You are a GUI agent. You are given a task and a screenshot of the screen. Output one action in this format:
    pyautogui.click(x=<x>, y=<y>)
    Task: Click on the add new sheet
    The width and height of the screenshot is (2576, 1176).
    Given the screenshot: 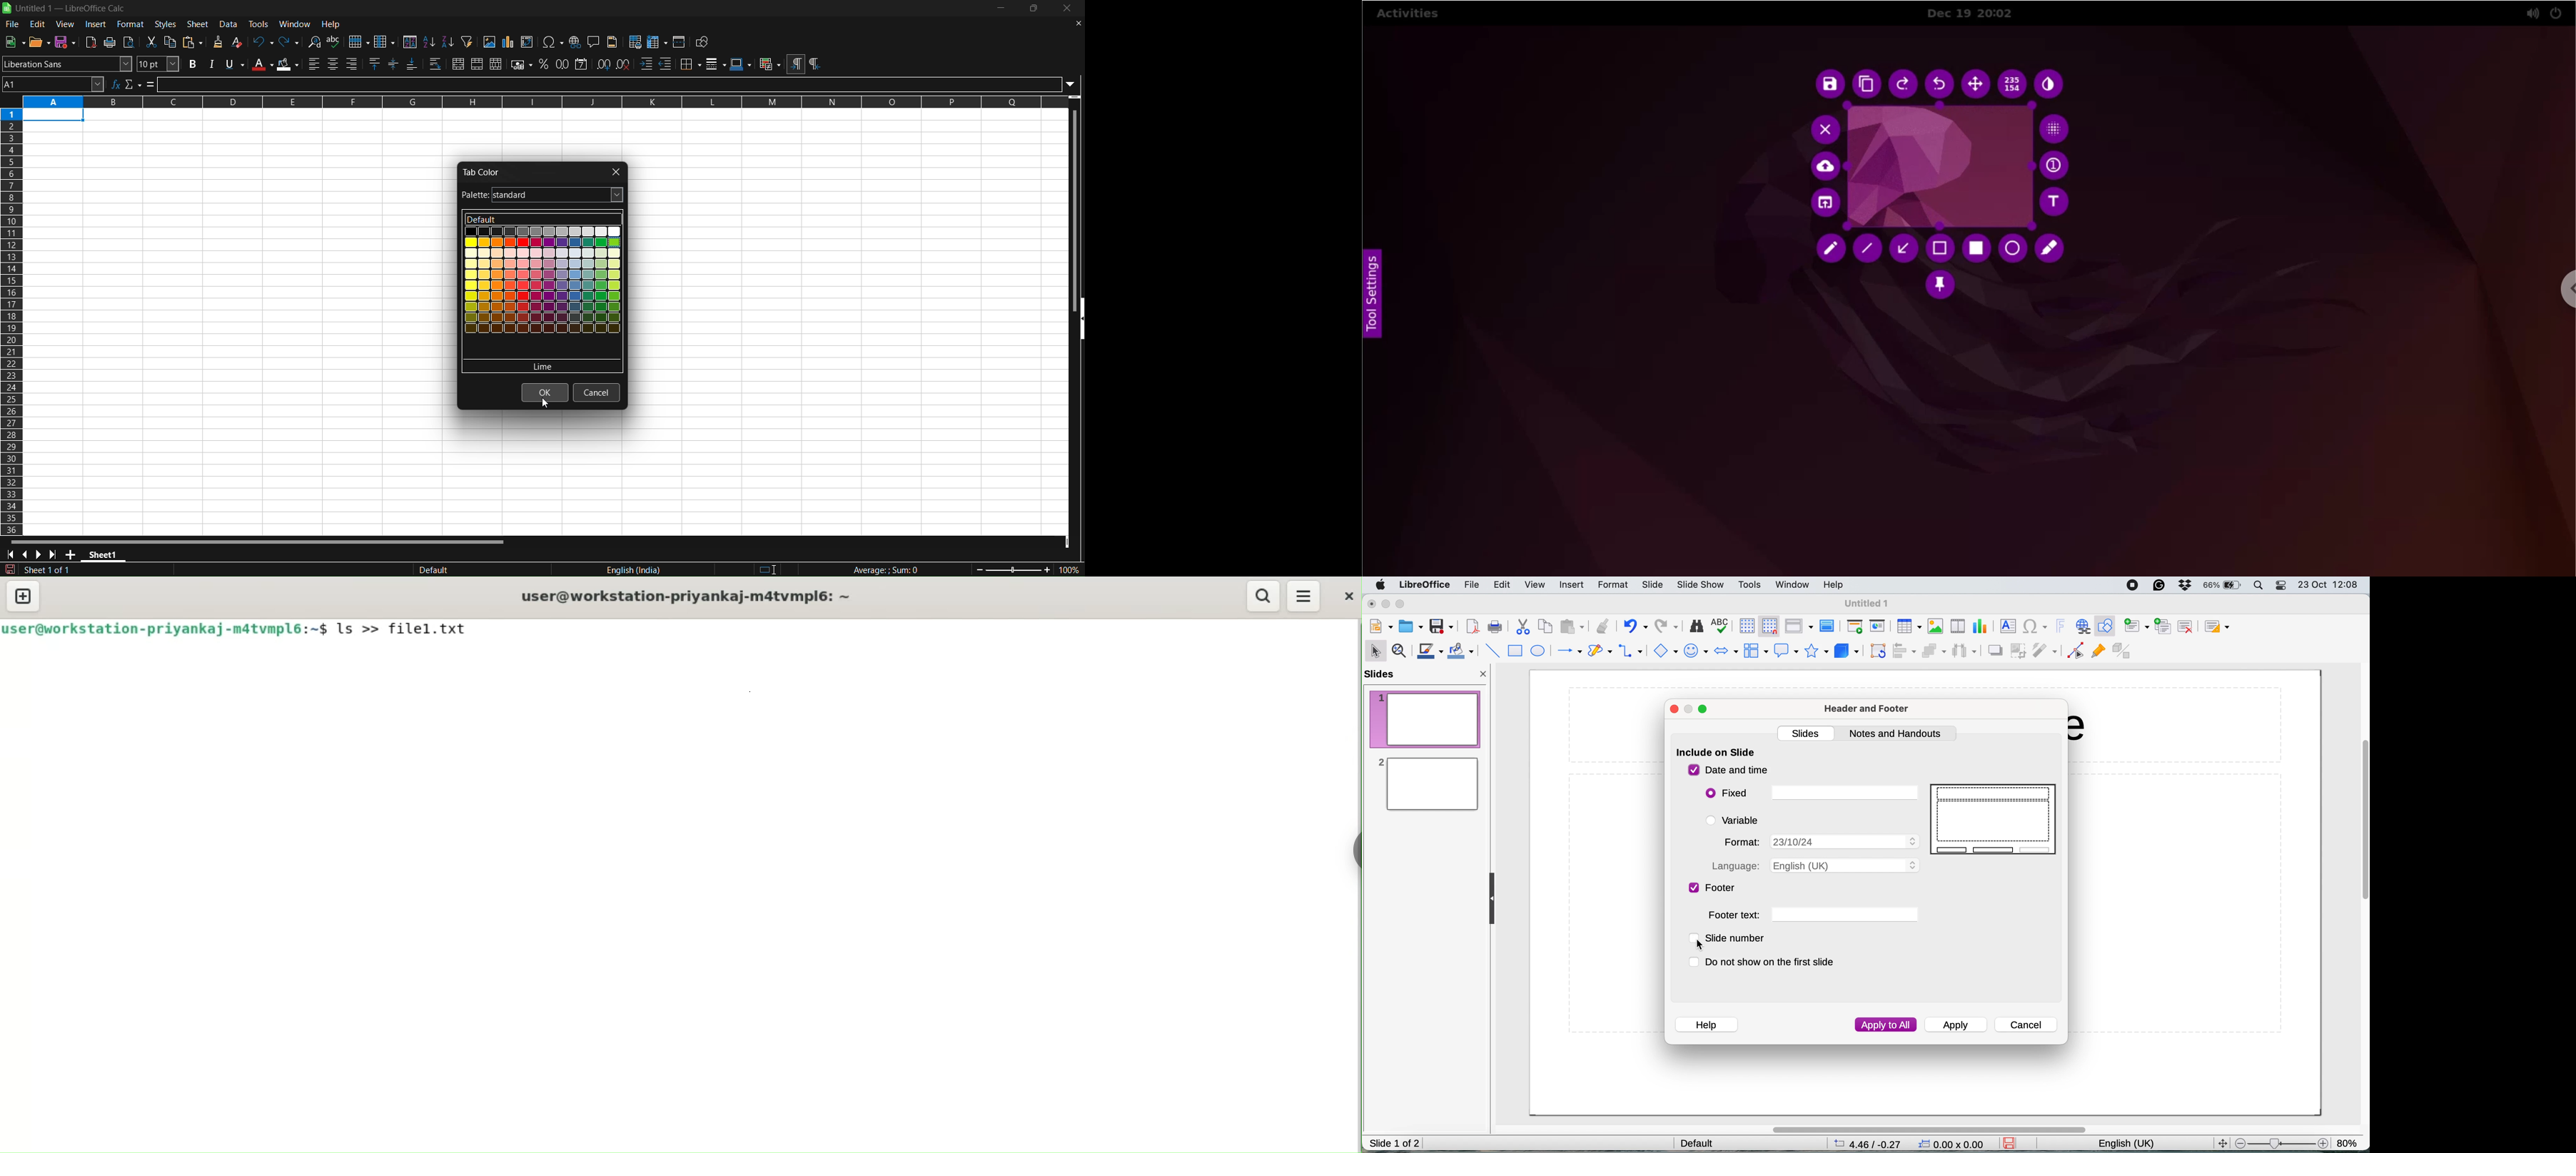 What is the action you would take?
    pyautogui.click(x=72, y=556)
    